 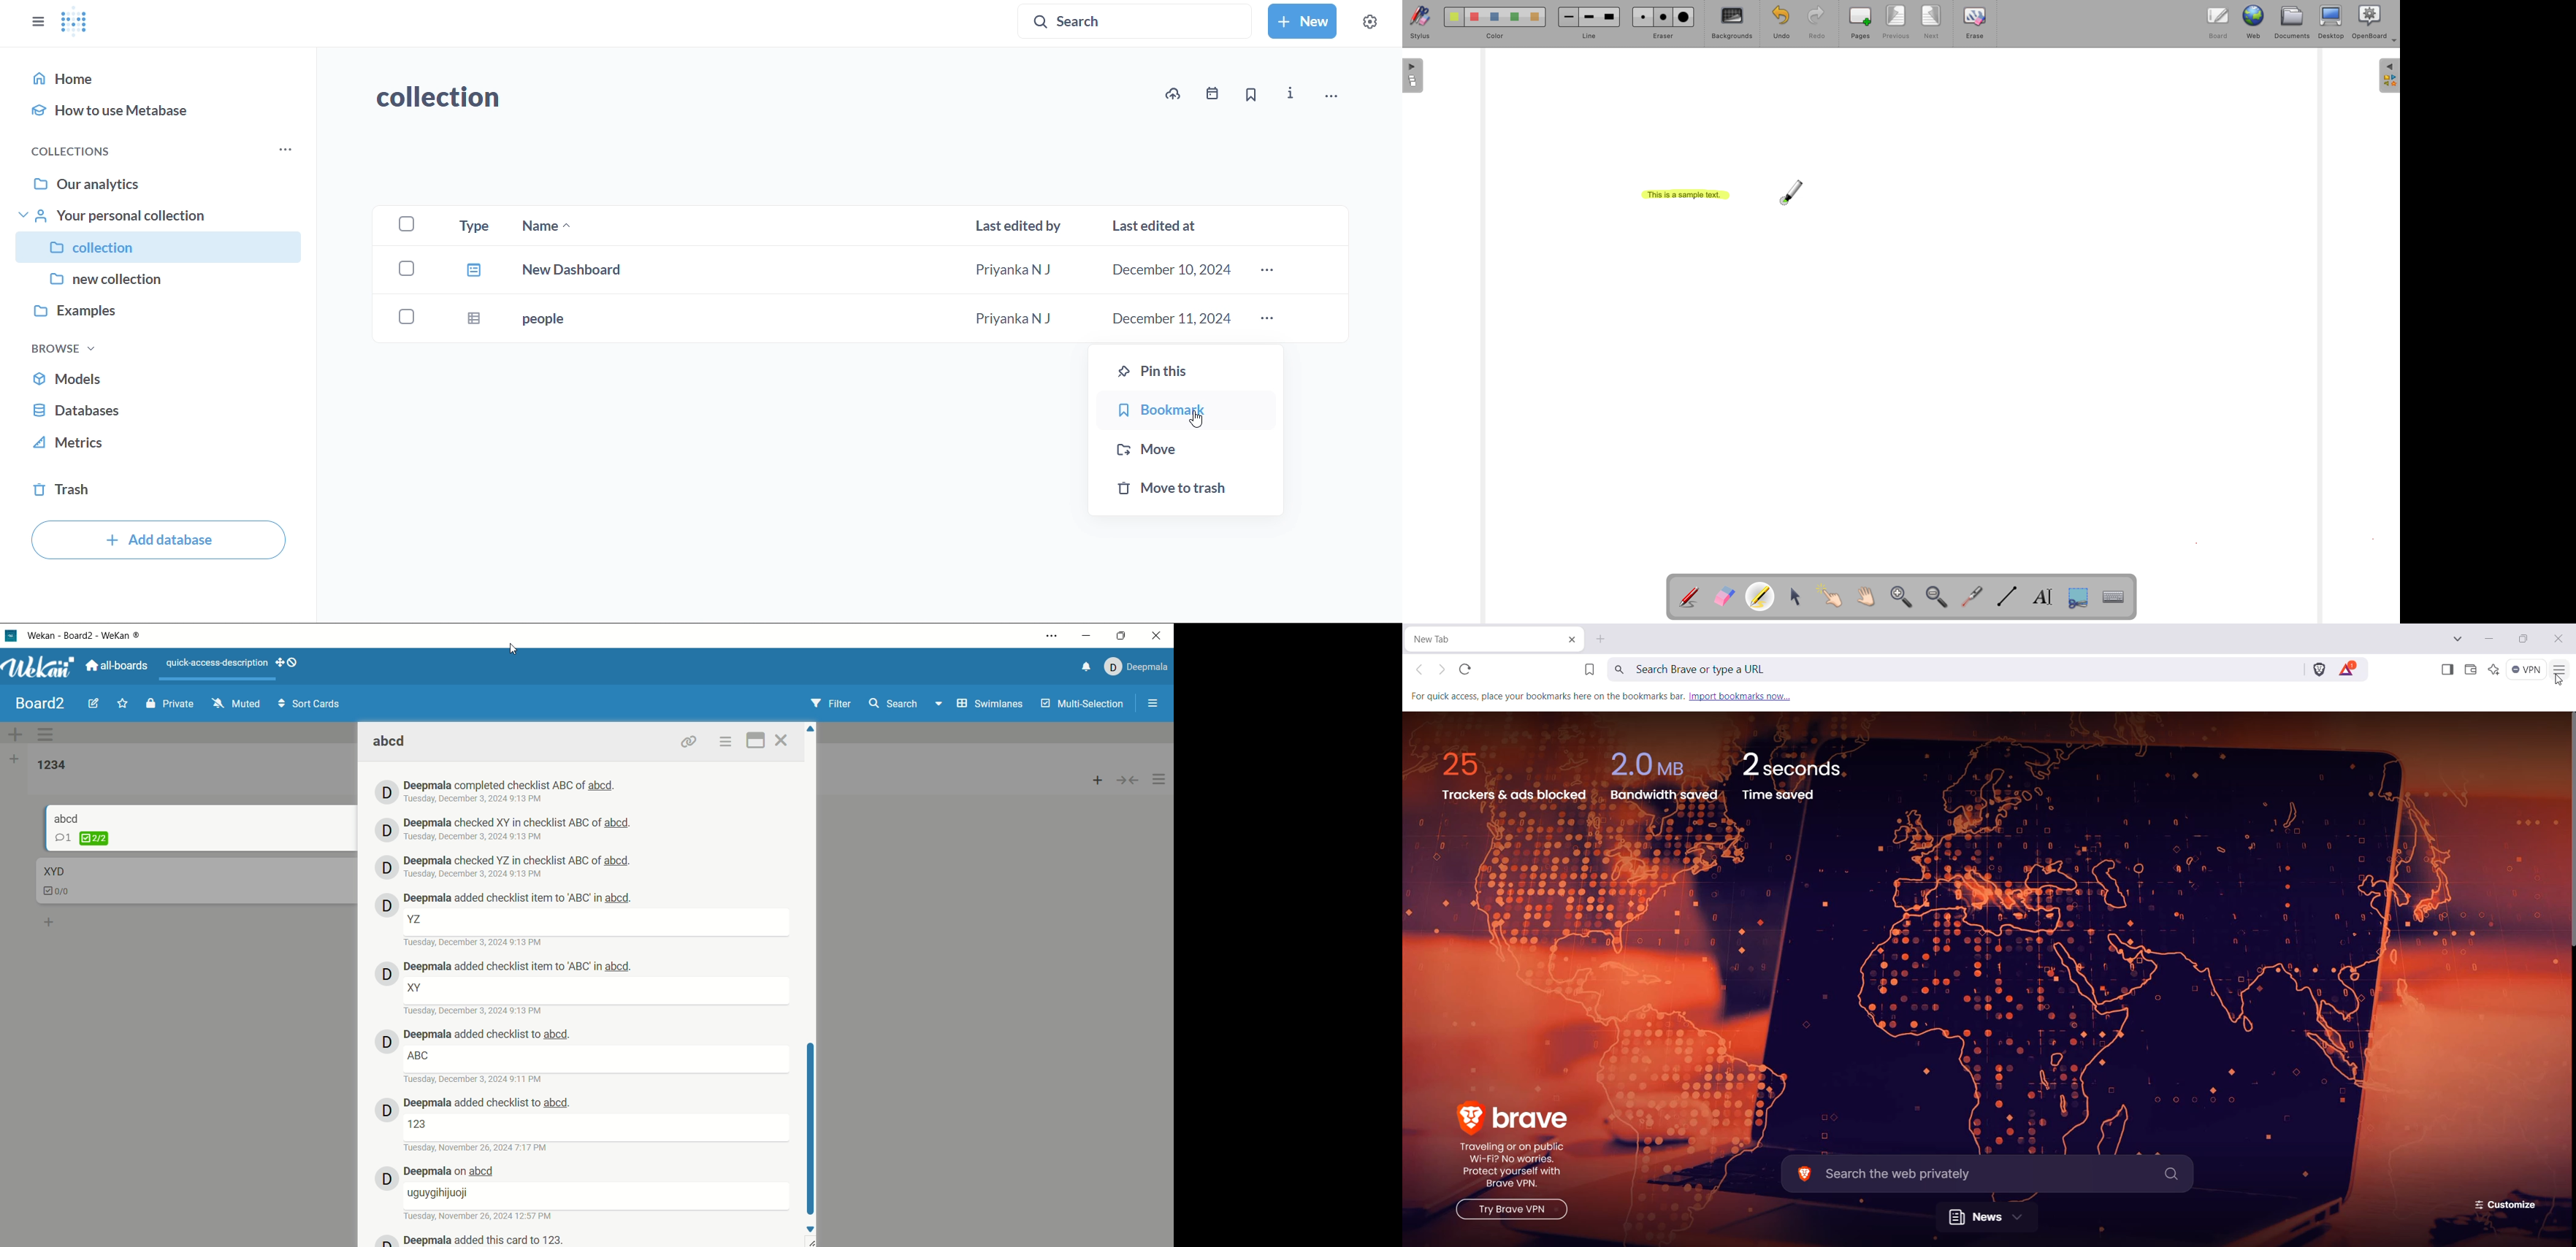 I want to click on avatar, so click(x=384, y=904).